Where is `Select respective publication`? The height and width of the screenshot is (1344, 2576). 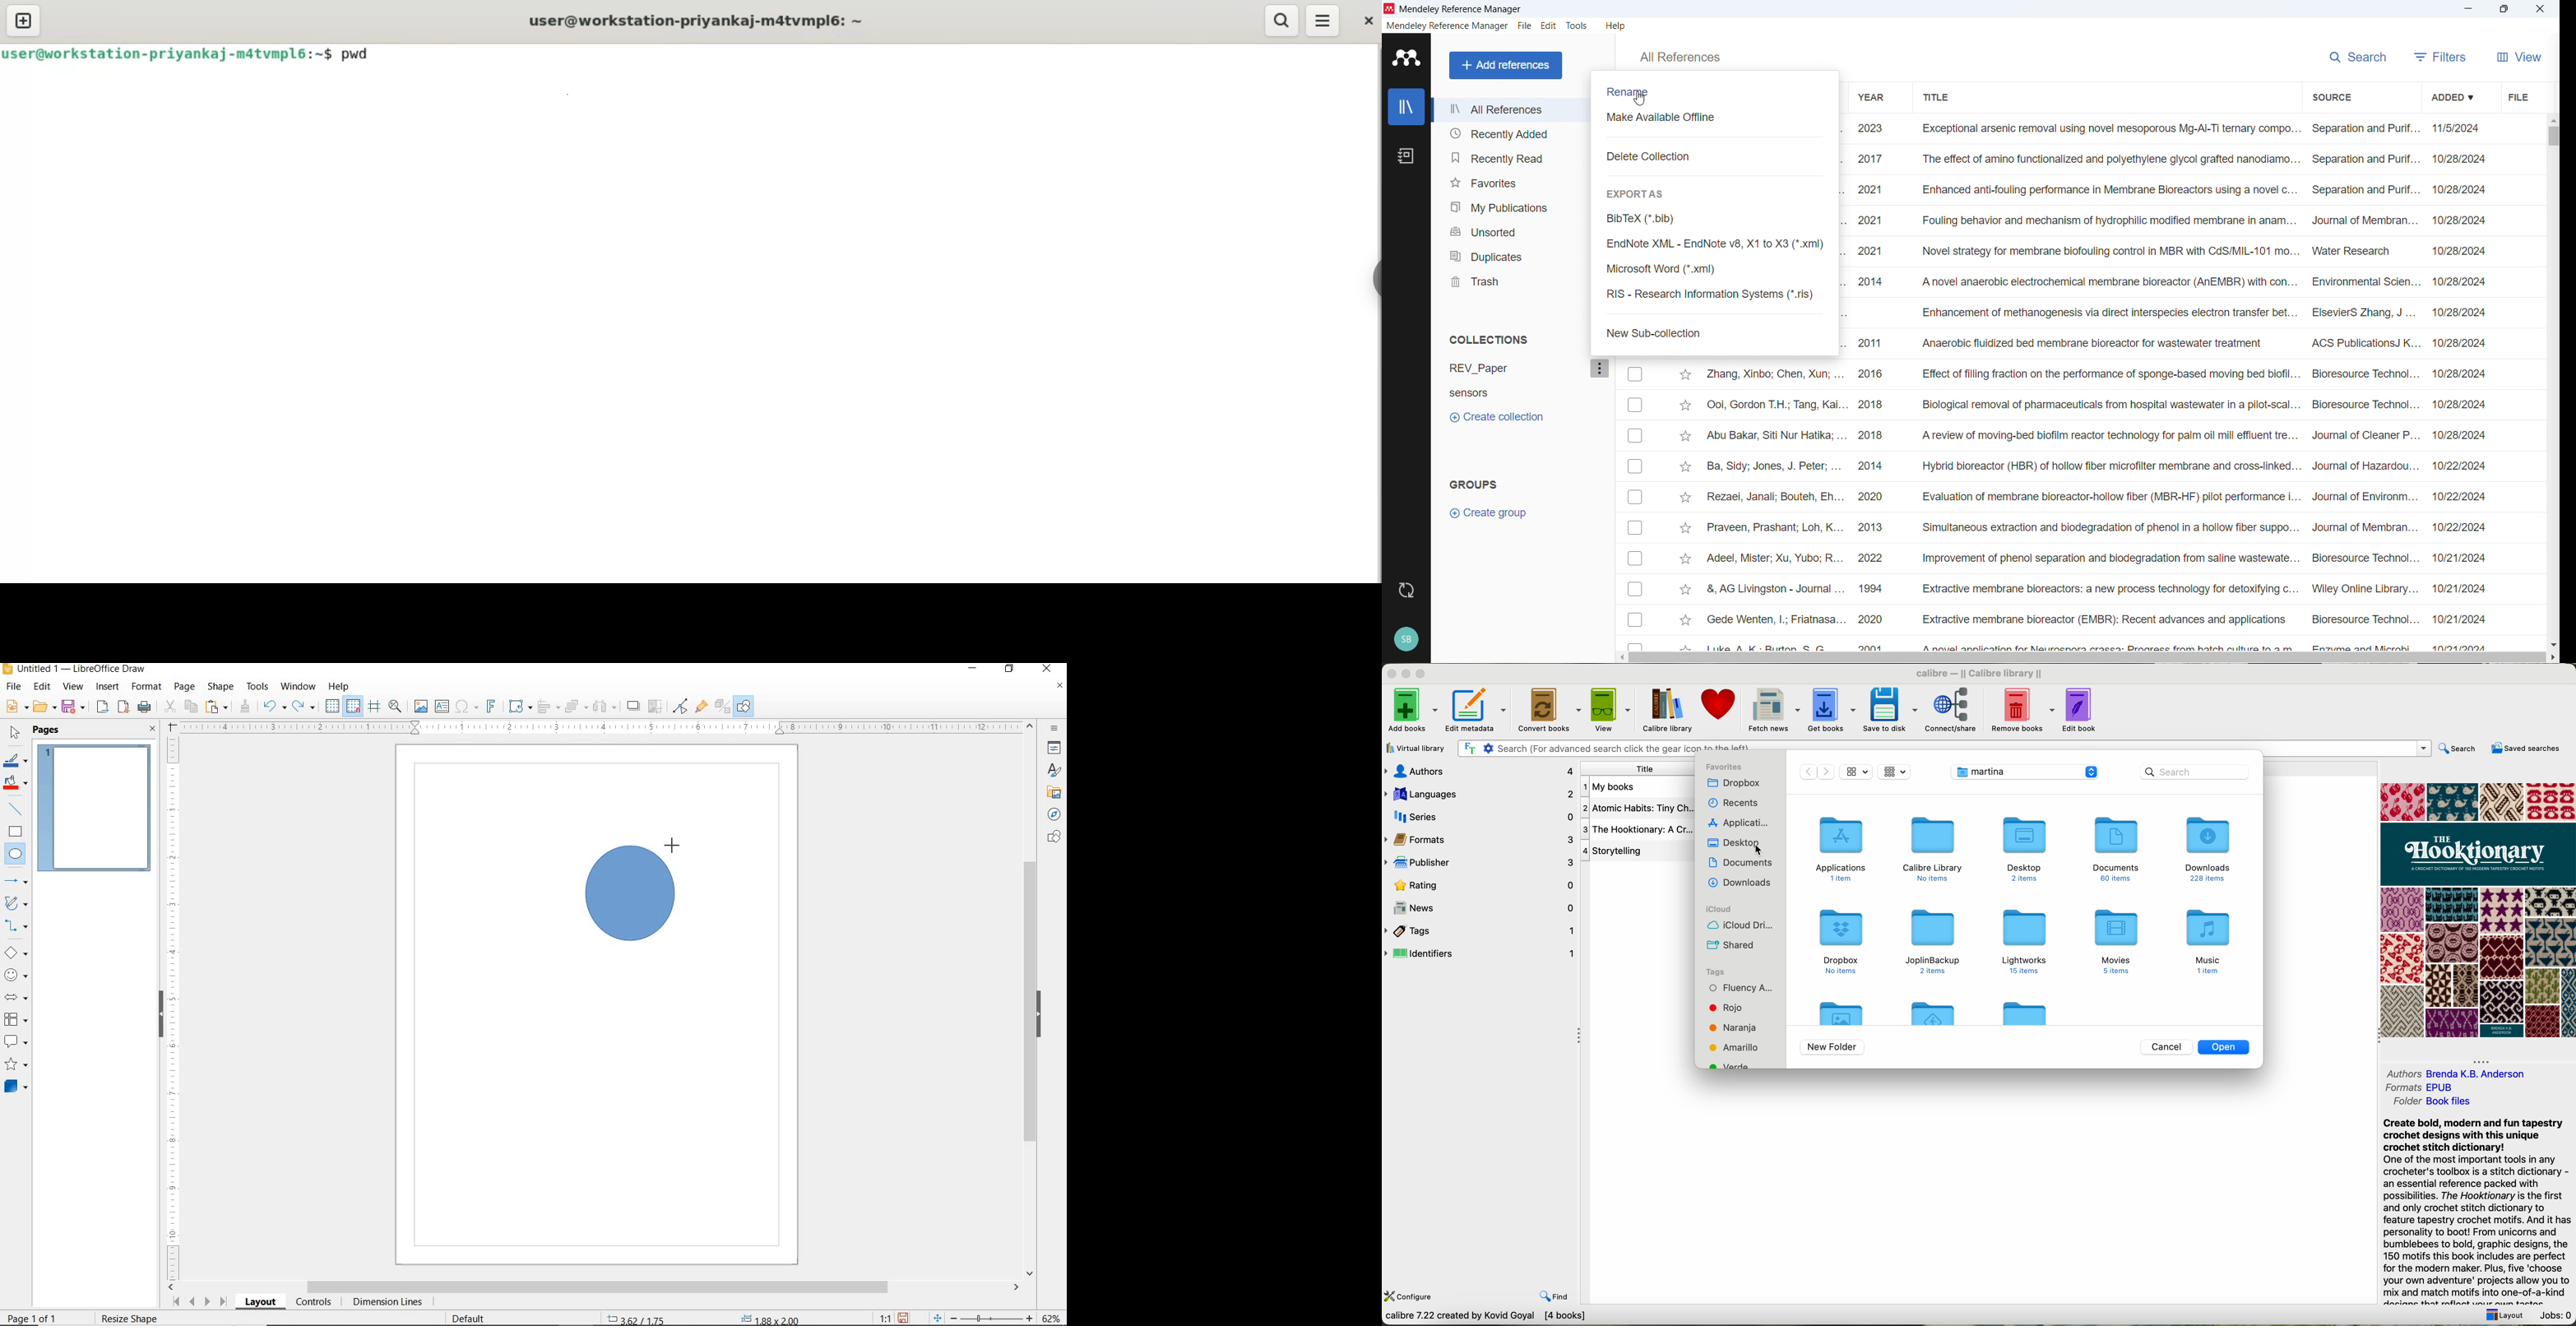 Select respective publication is located at coordinates (1635, 559).